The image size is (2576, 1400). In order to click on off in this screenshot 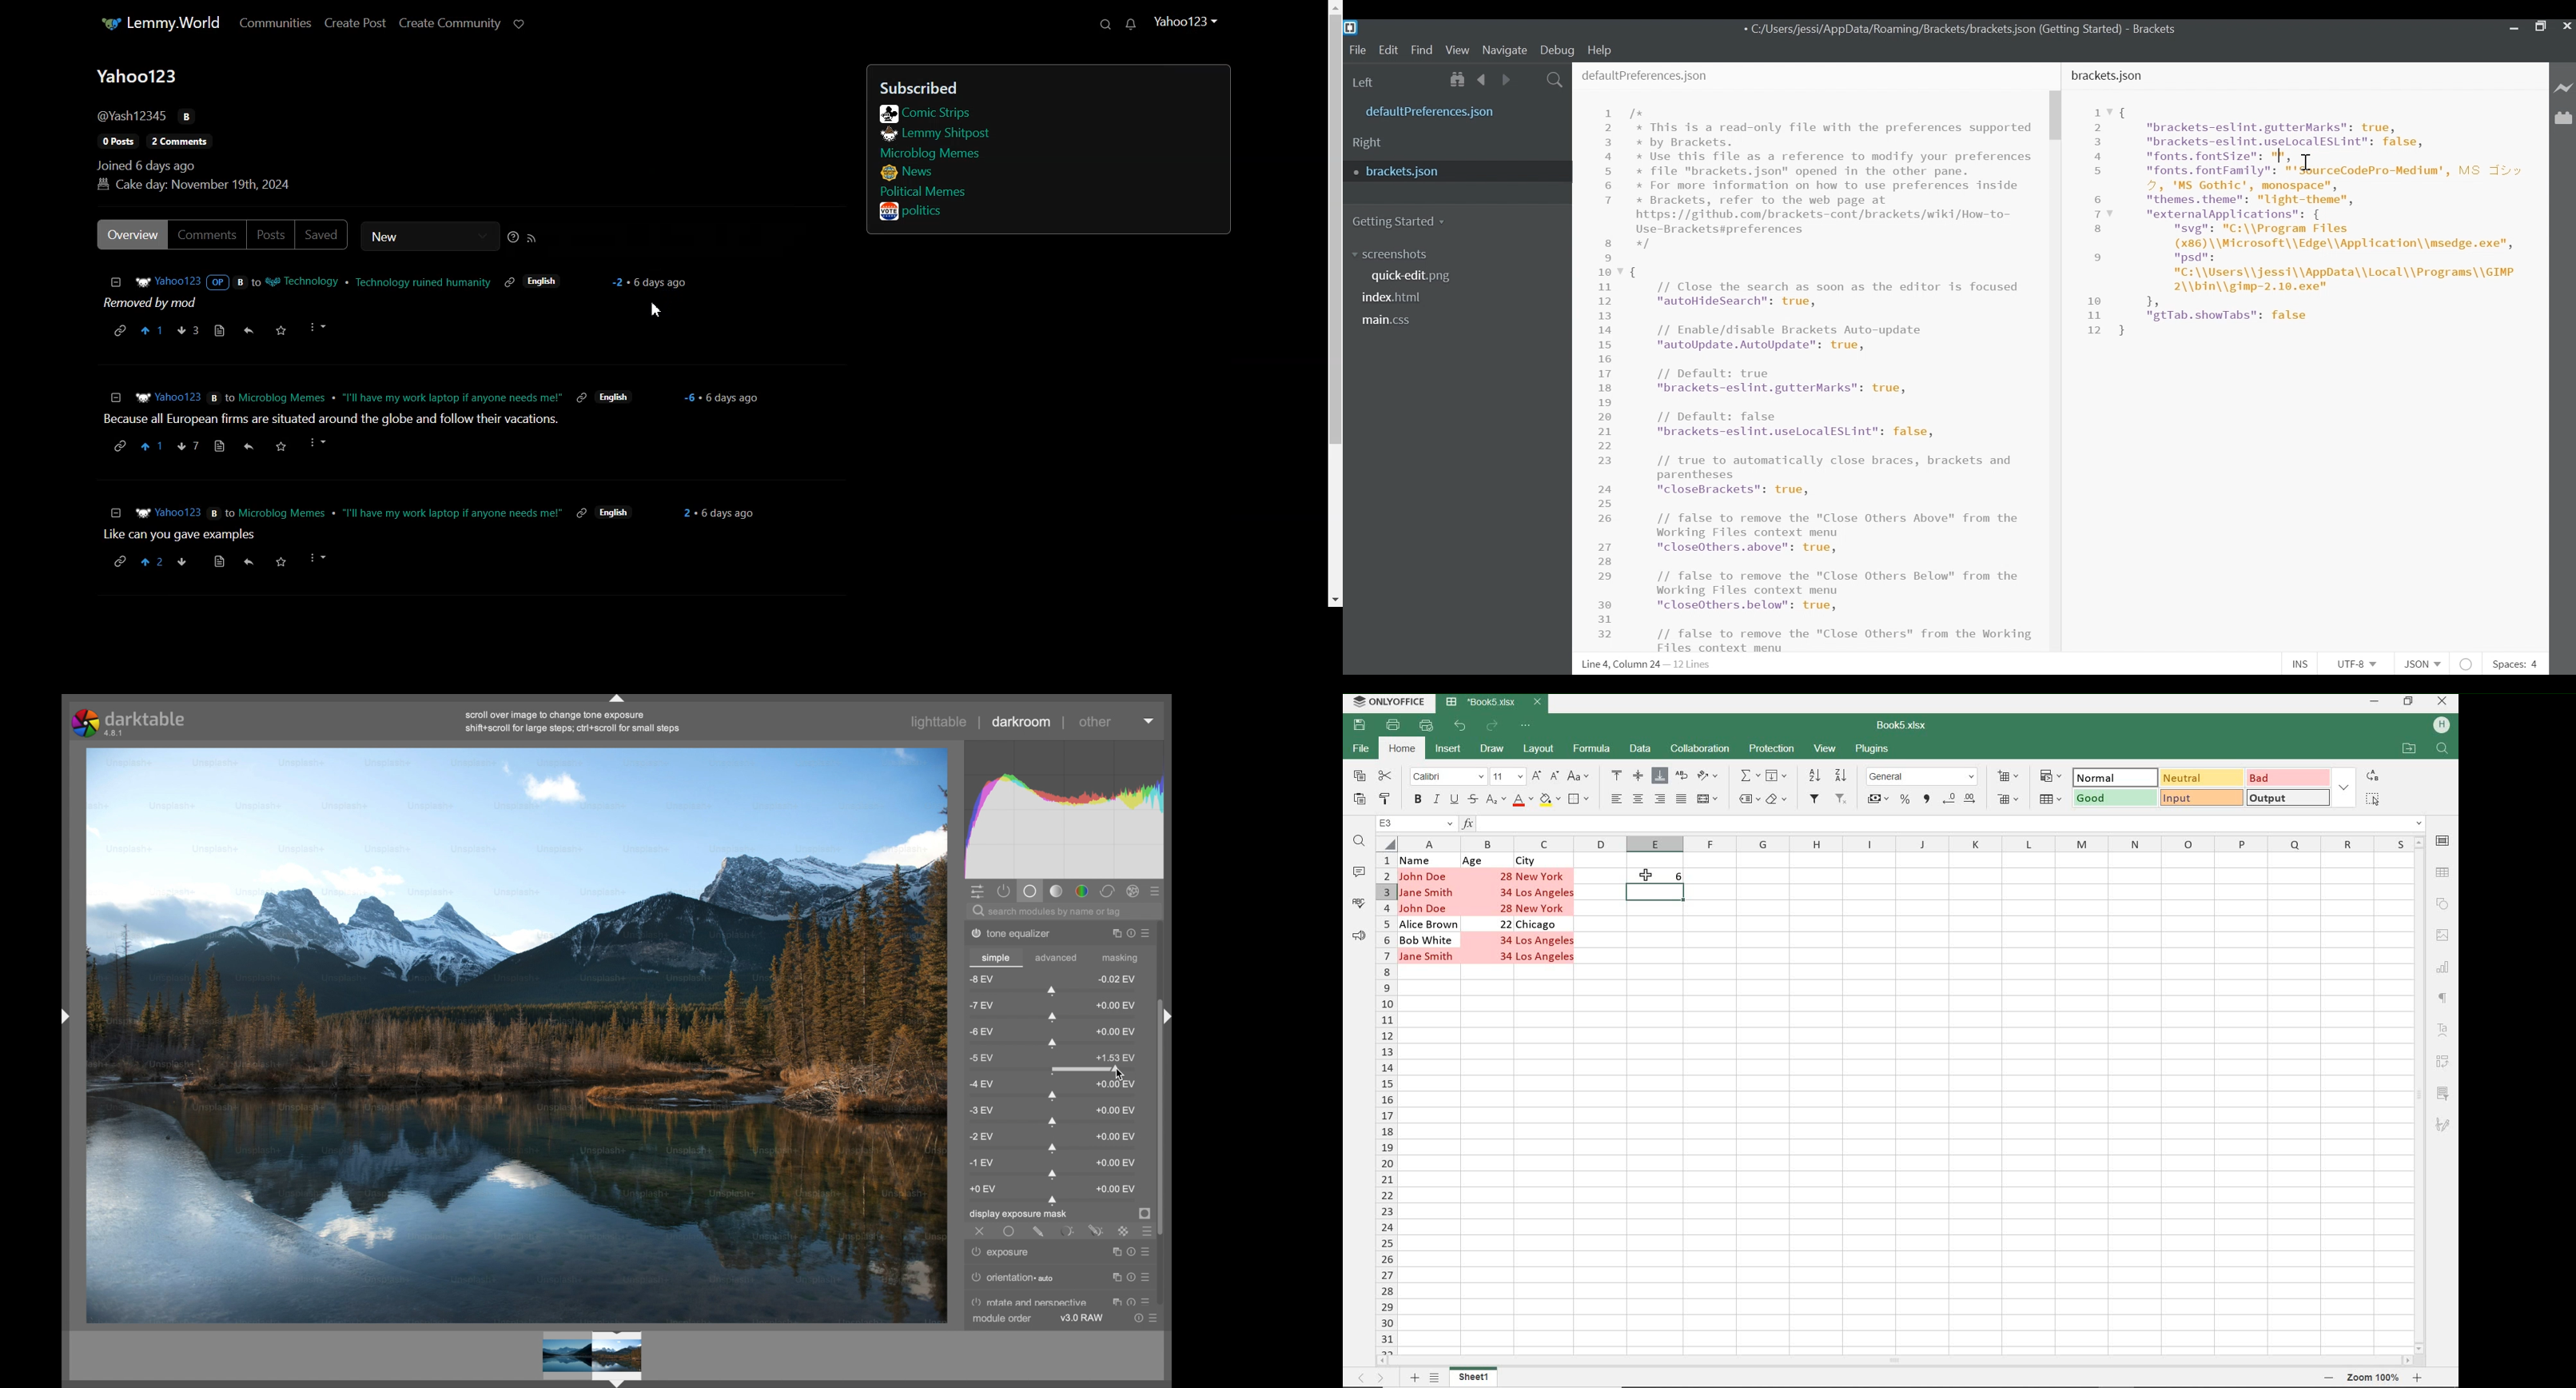, I will do `click(981, 1231)`.